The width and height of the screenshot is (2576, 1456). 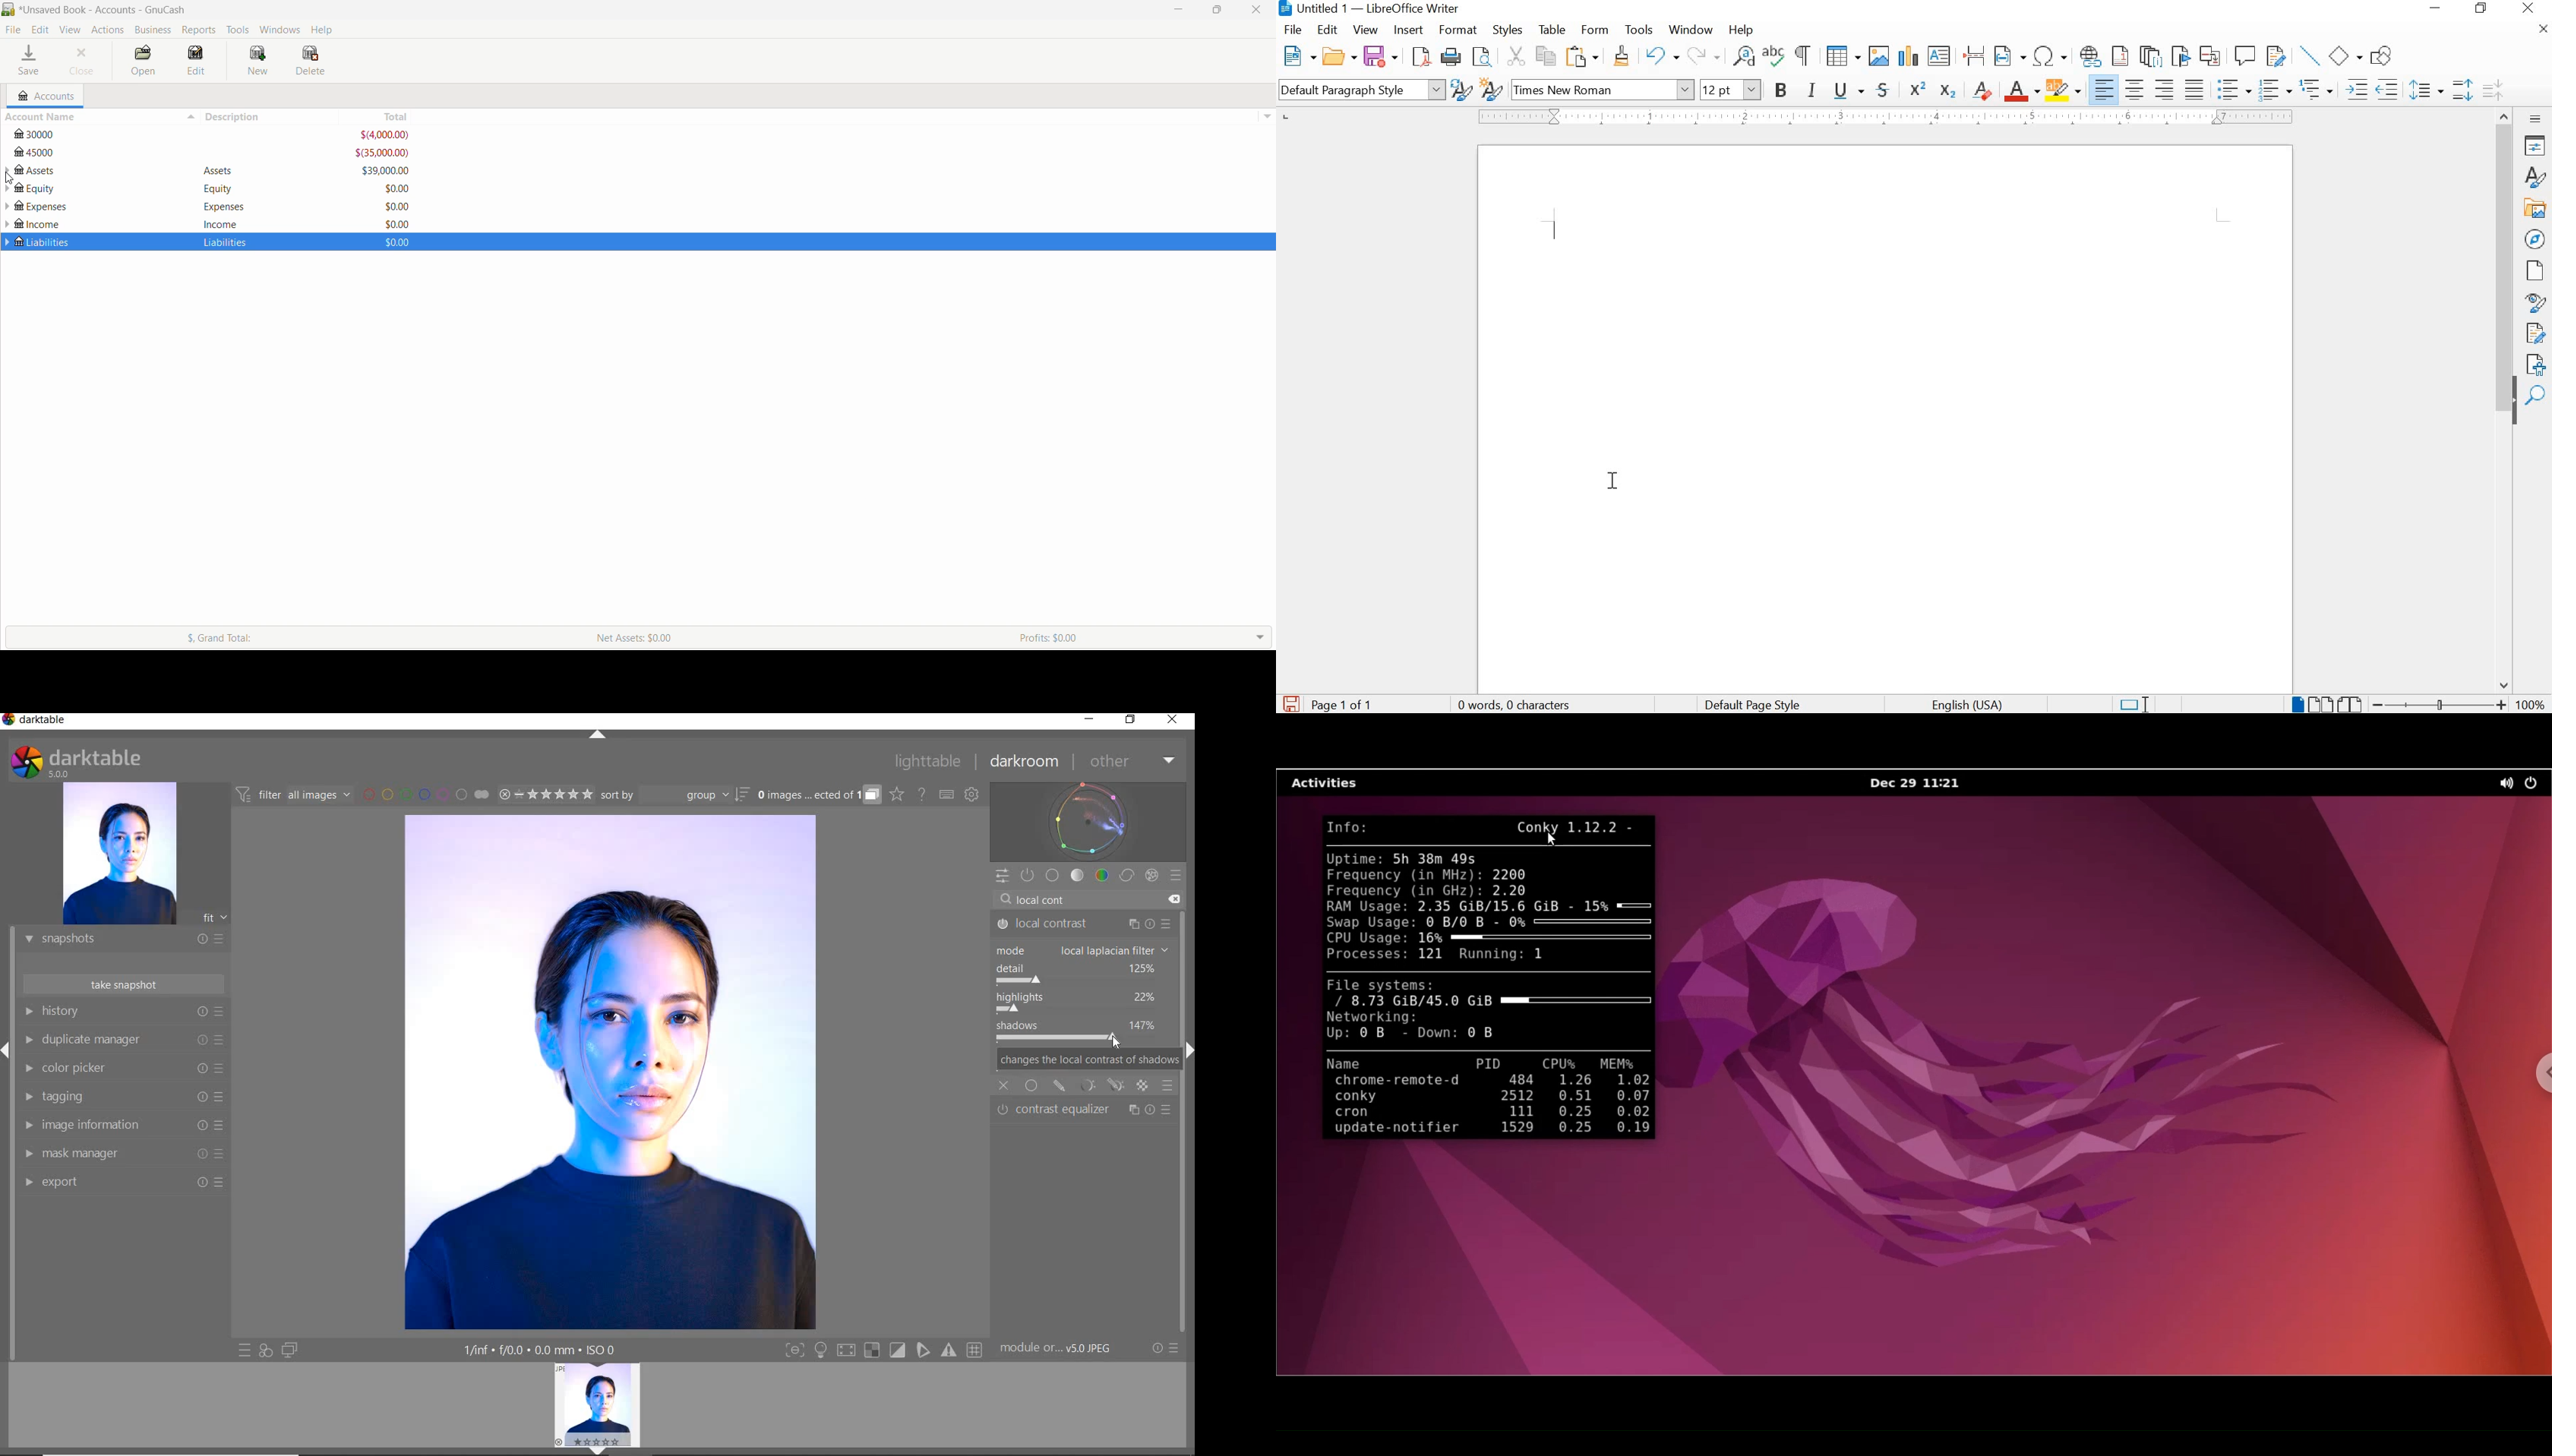 I want to click on Button, so click(x=846, y=1352).